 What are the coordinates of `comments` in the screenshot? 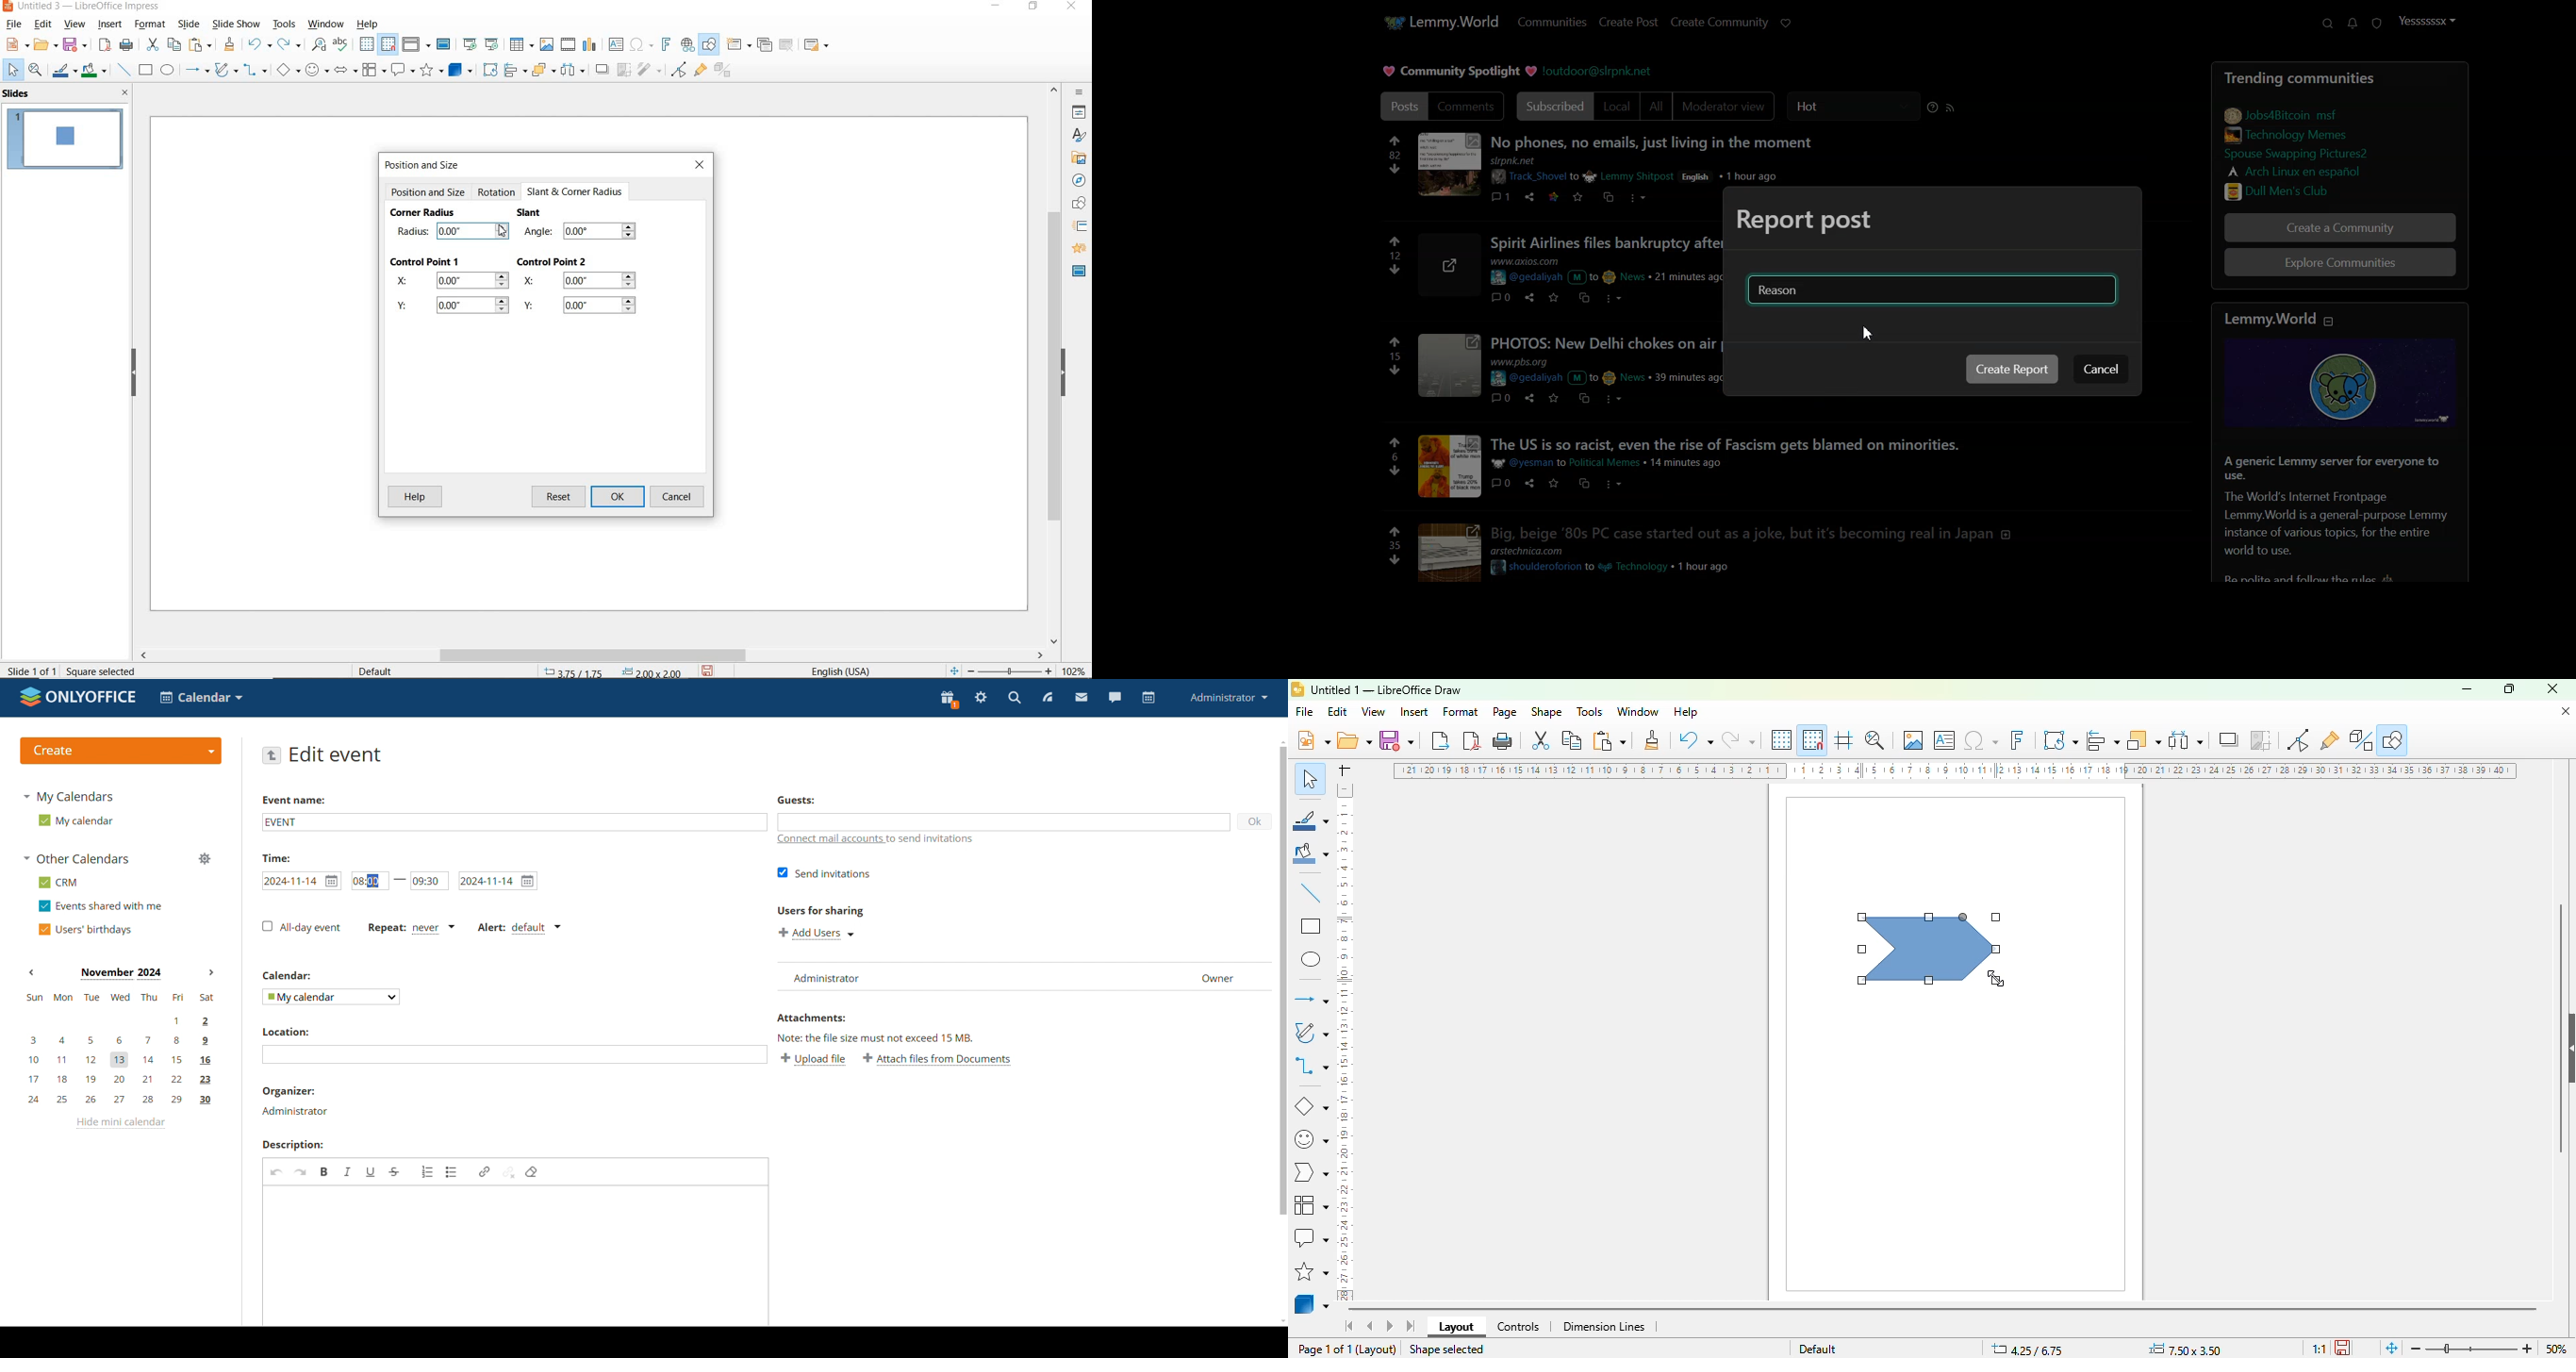 It's located at (1501, 195).